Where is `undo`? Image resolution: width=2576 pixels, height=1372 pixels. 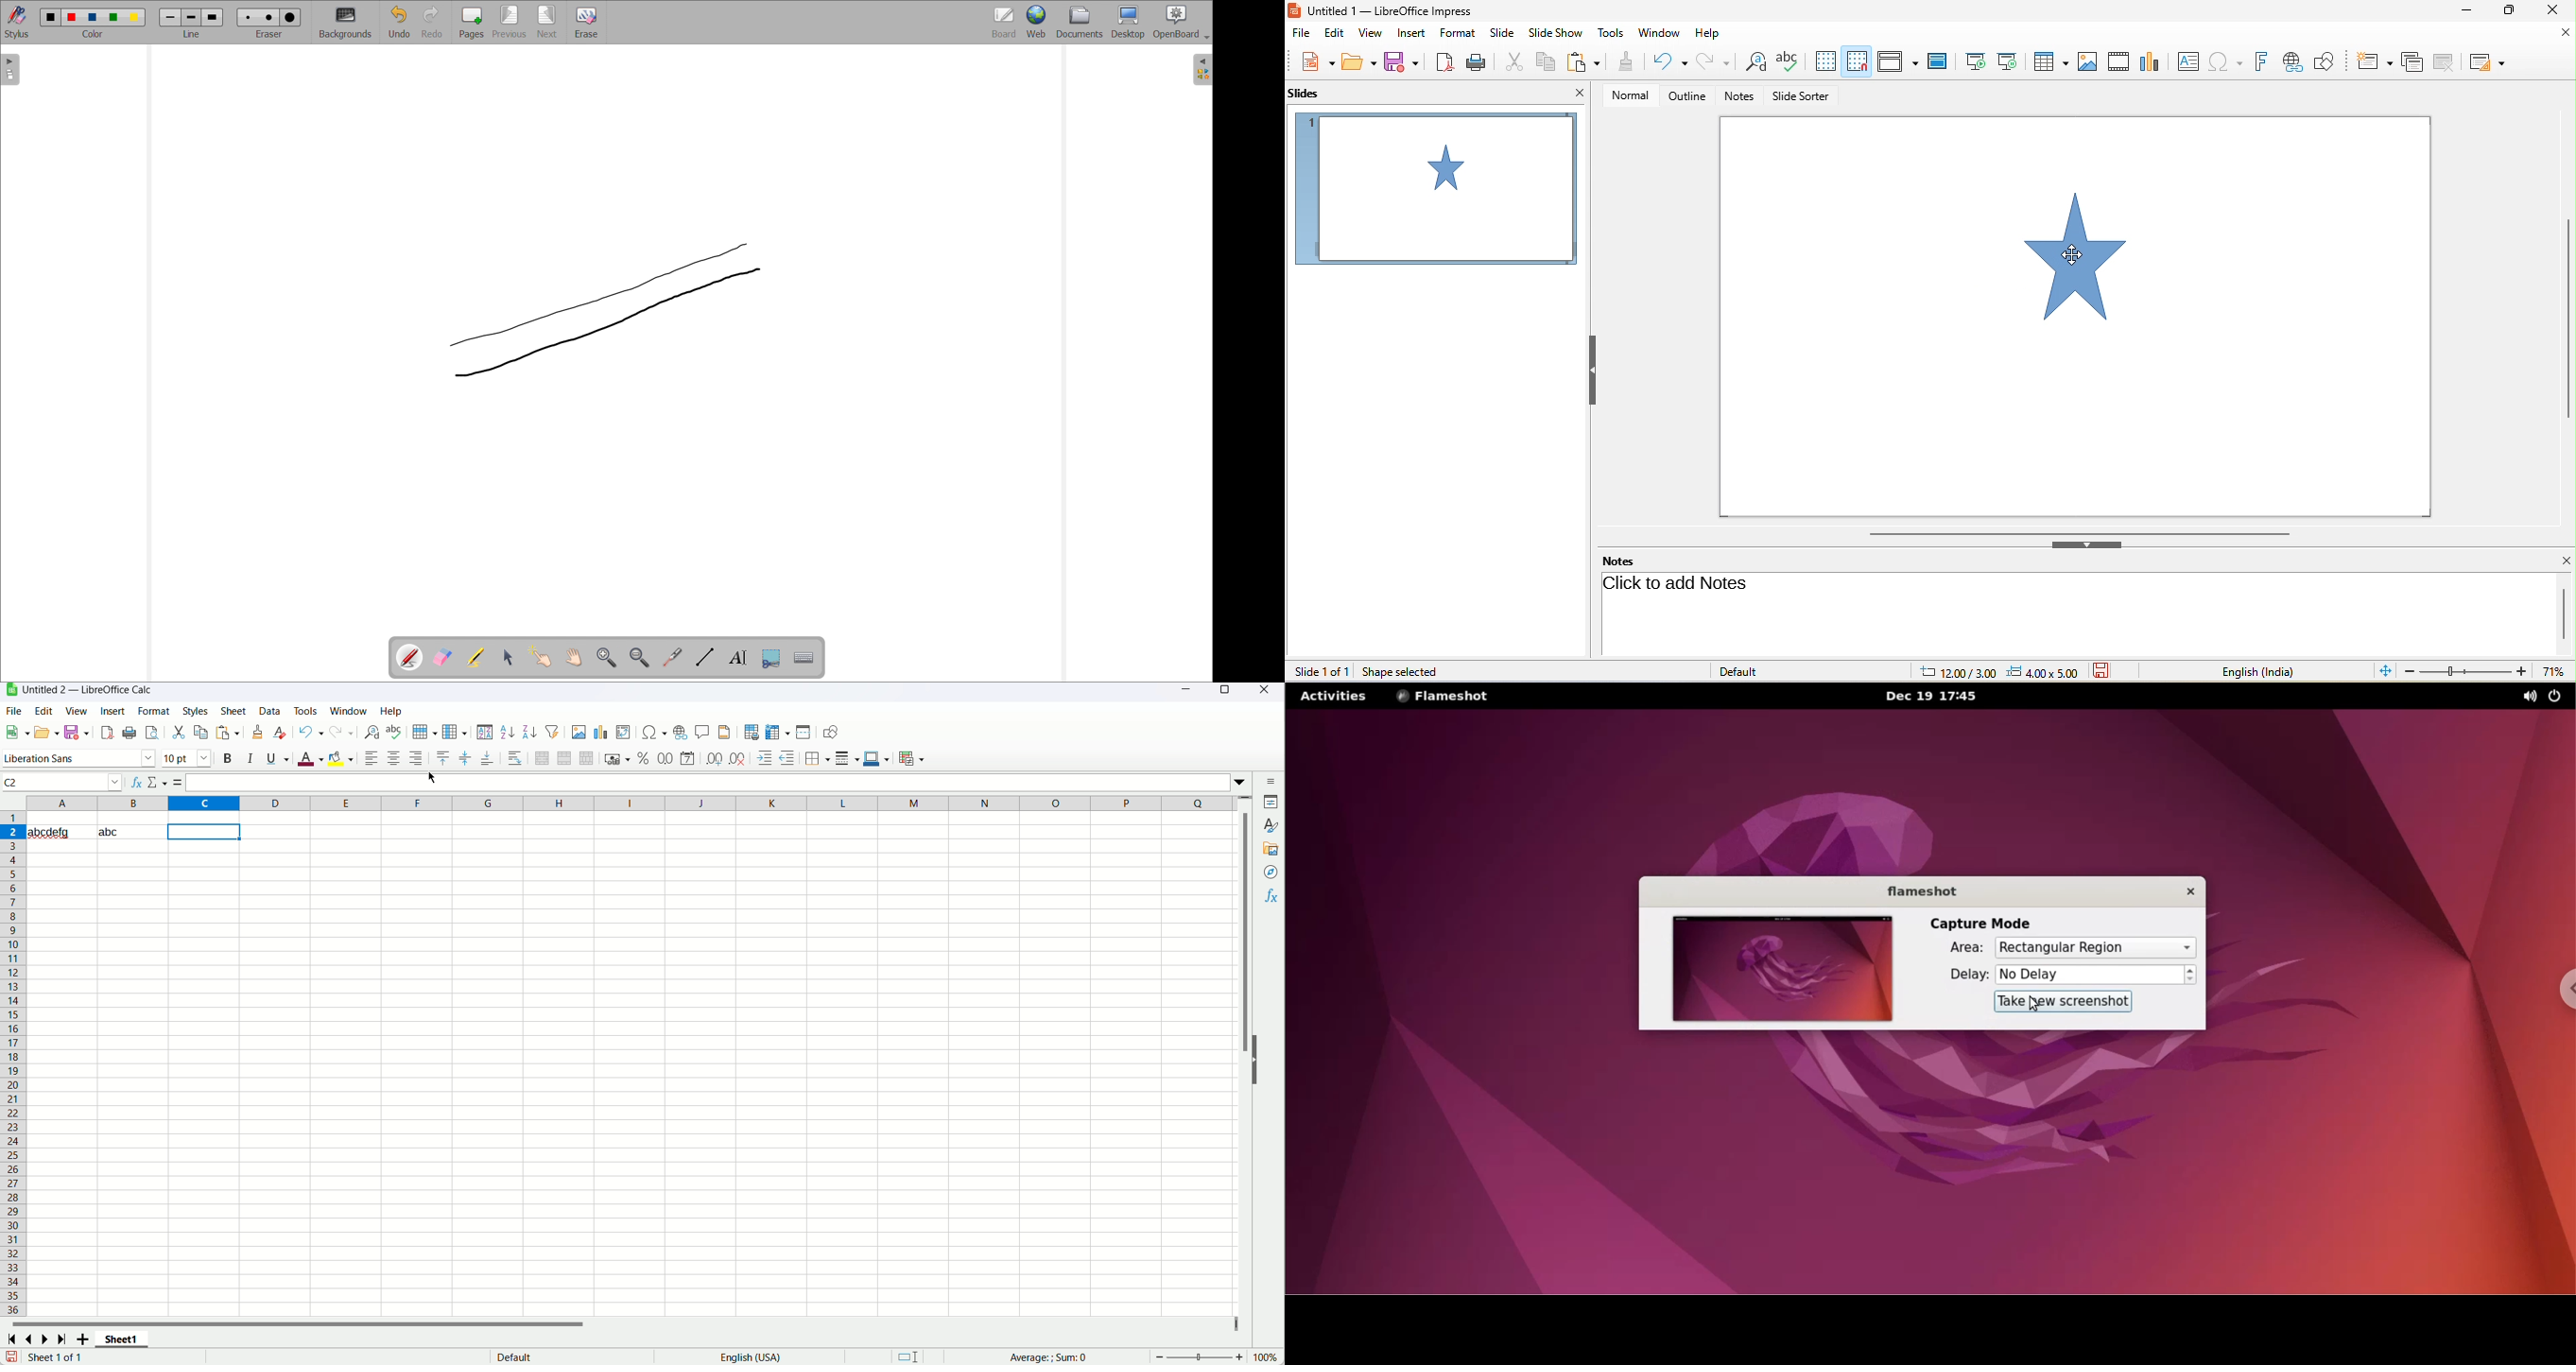 undo is located at coordinates (311, 733).